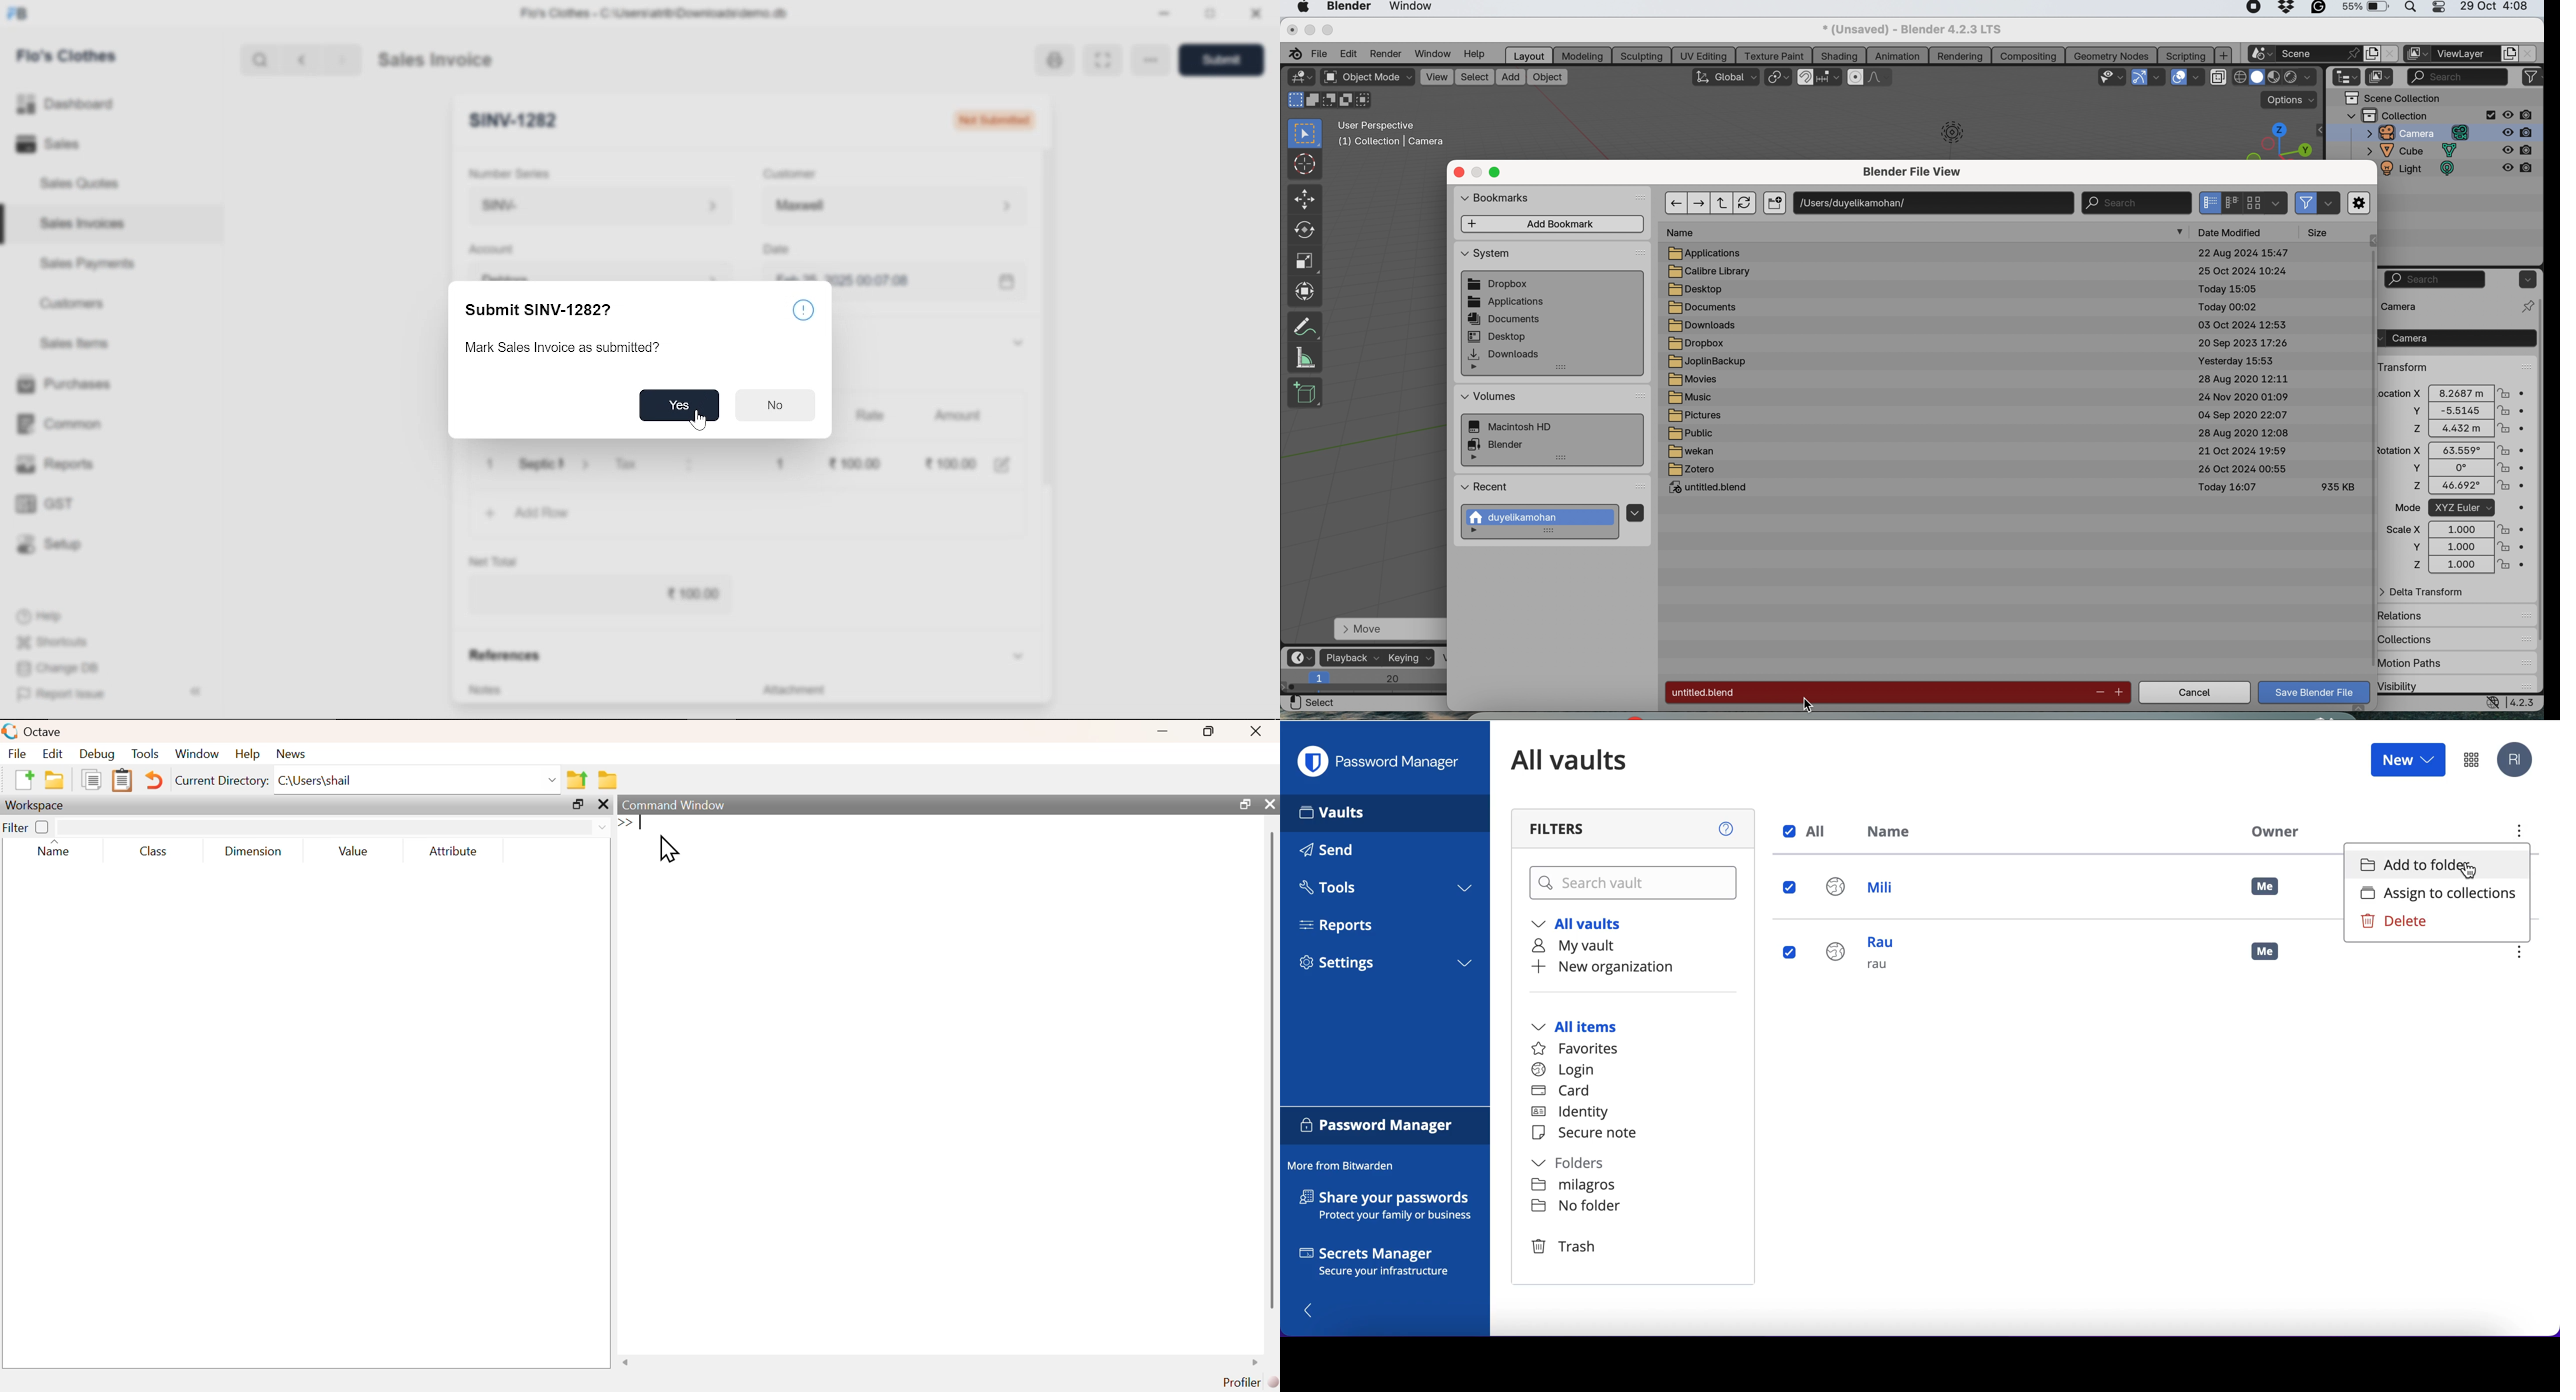  Describe the element at coordinates (1642, 56) in the screenshot. I see `sculpting` at that location.